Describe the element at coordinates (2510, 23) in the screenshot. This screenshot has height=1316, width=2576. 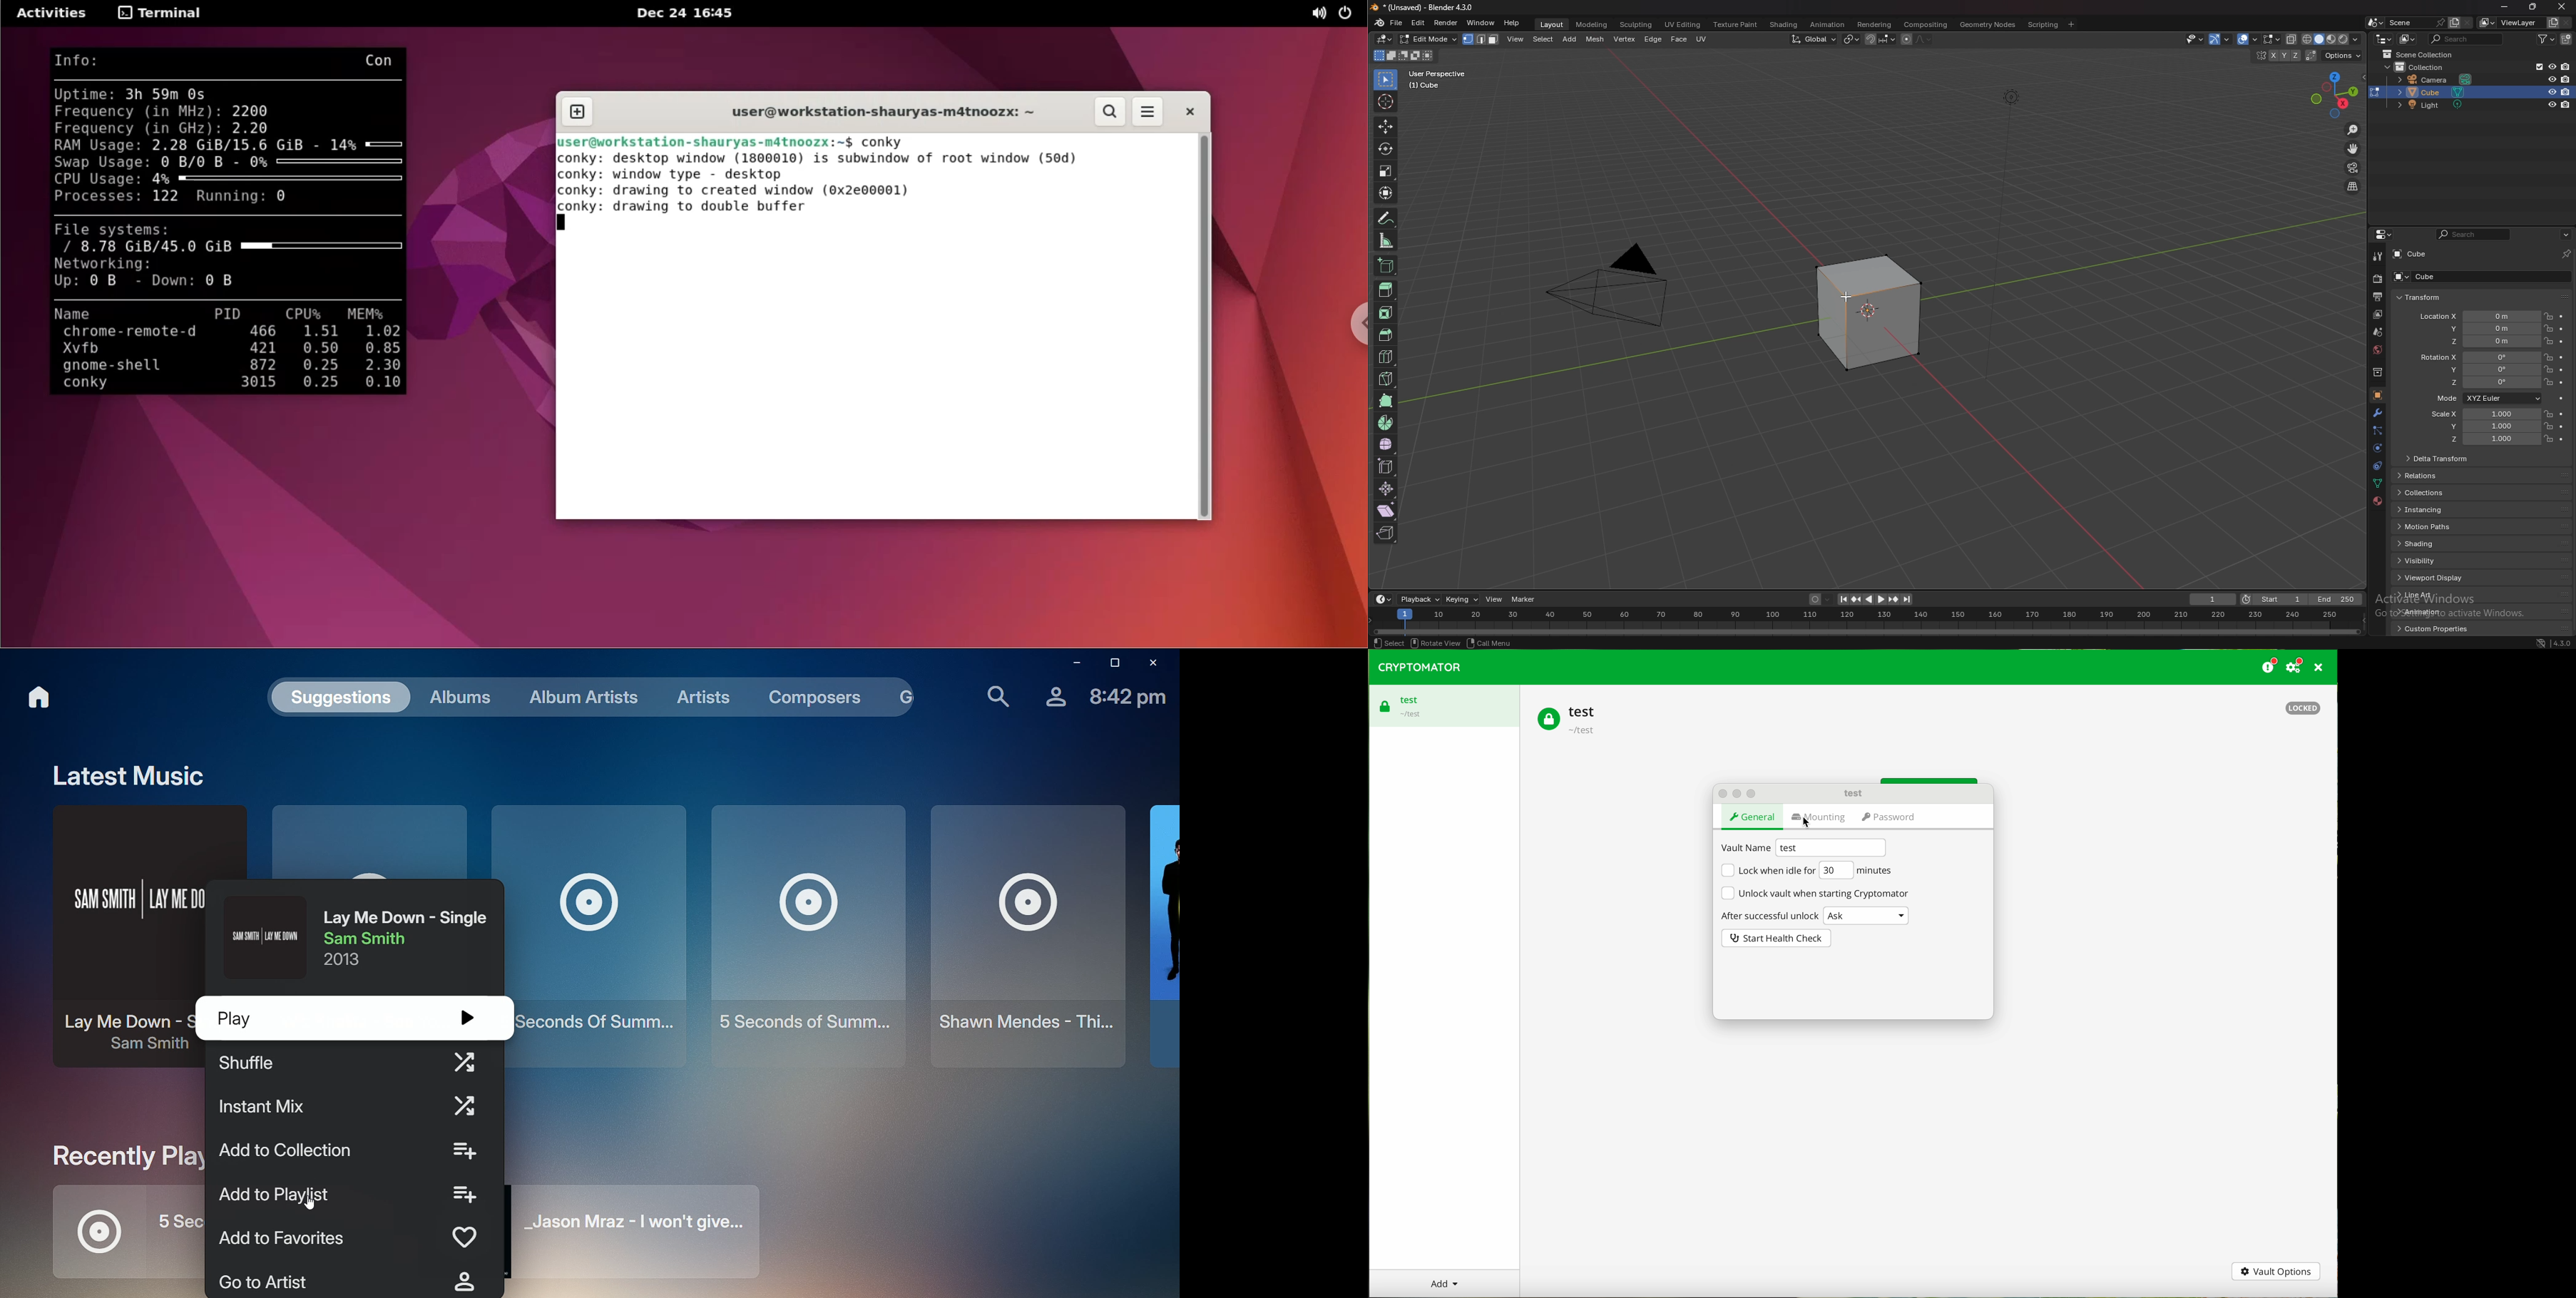
I see `viewlayer` at that location.